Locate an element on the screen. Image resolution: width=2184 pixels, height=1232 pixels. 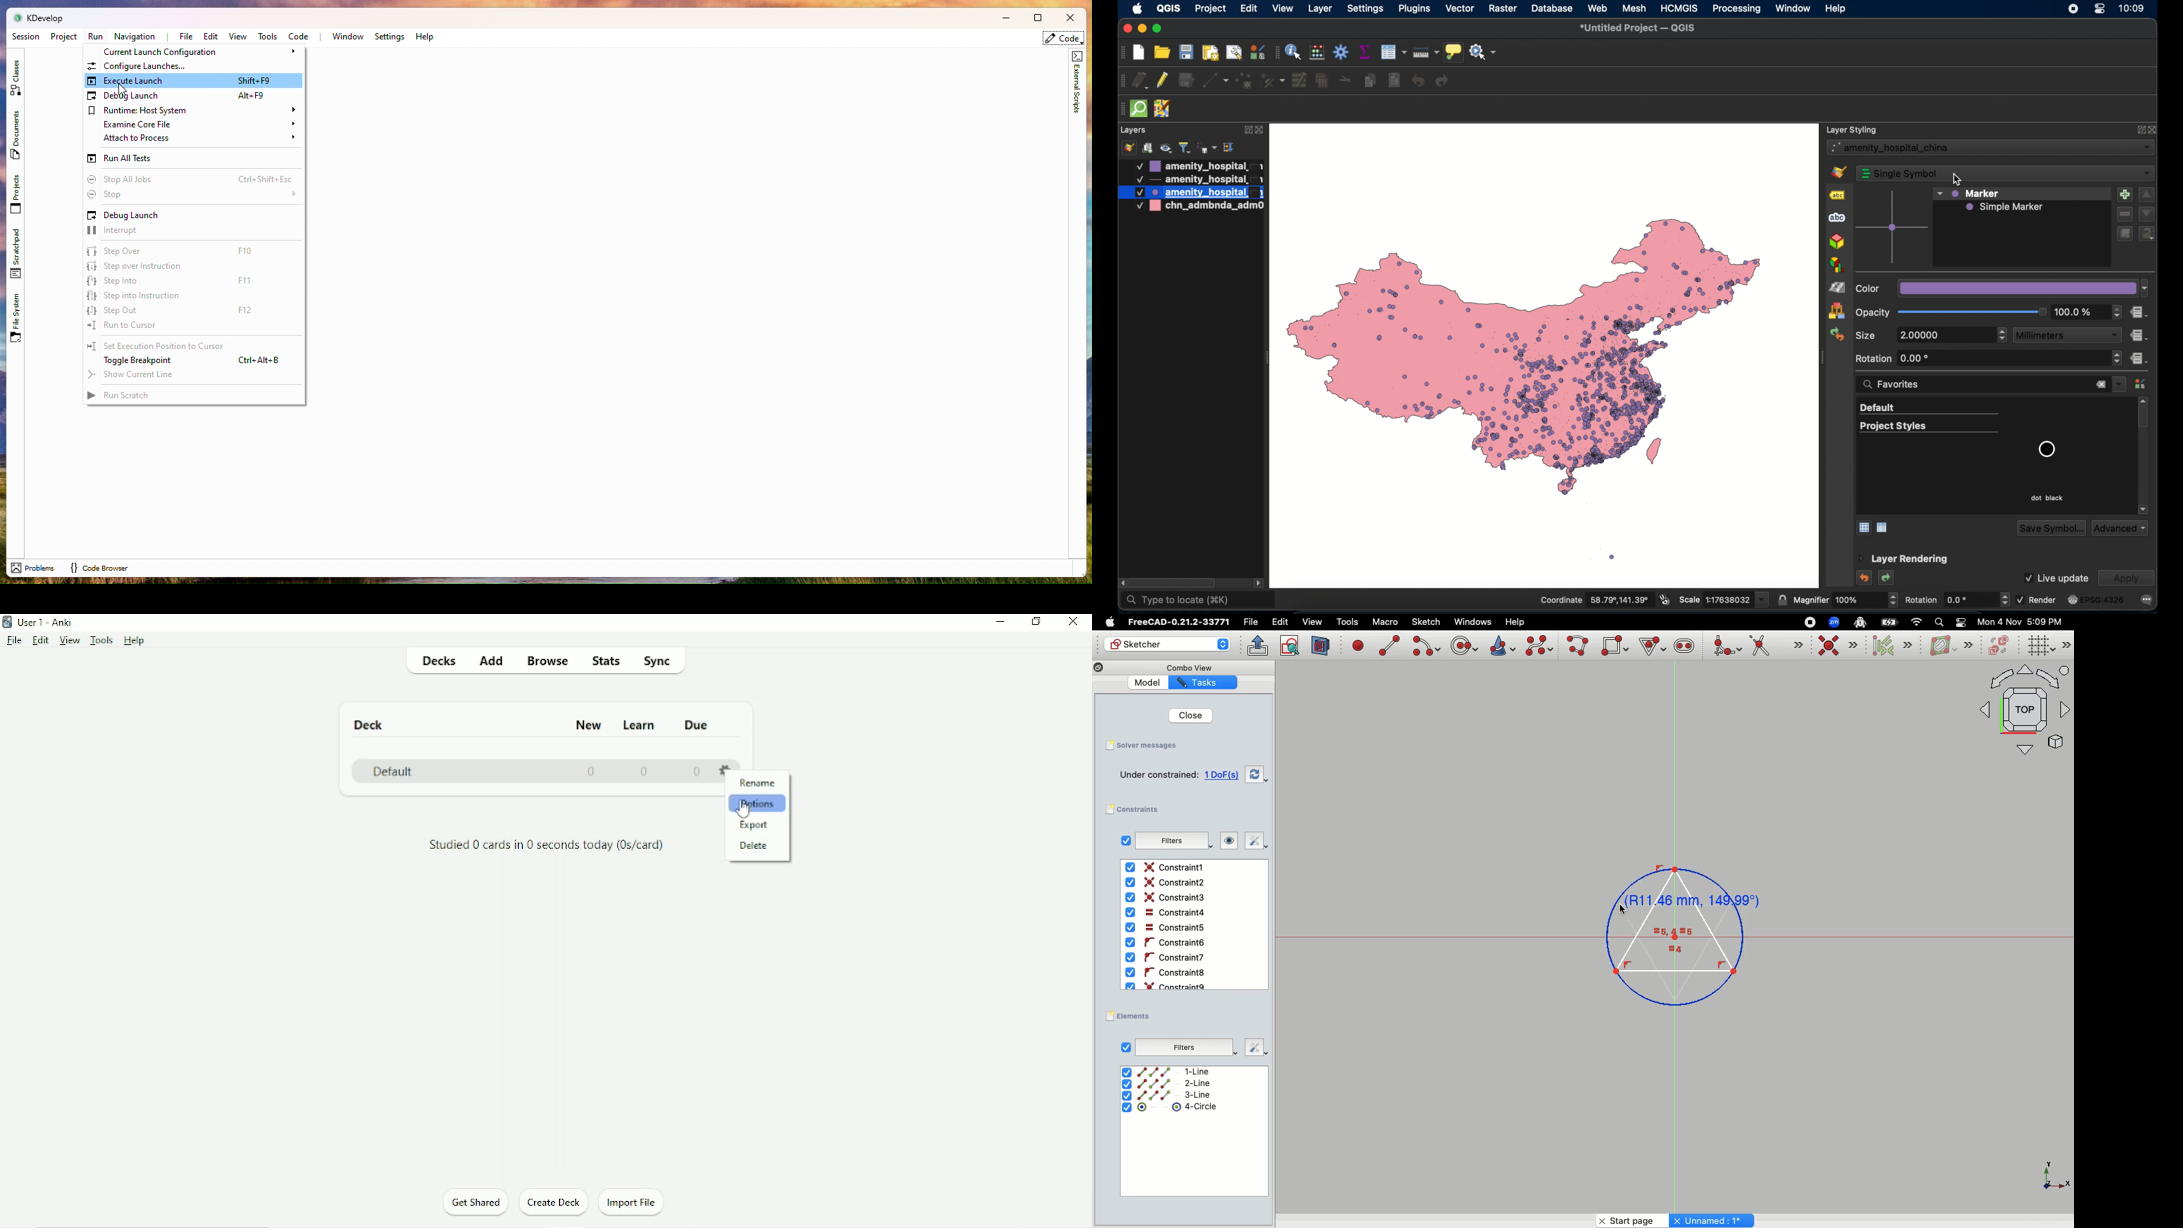
digitizing with segment is located at coordinates (1120, 81).